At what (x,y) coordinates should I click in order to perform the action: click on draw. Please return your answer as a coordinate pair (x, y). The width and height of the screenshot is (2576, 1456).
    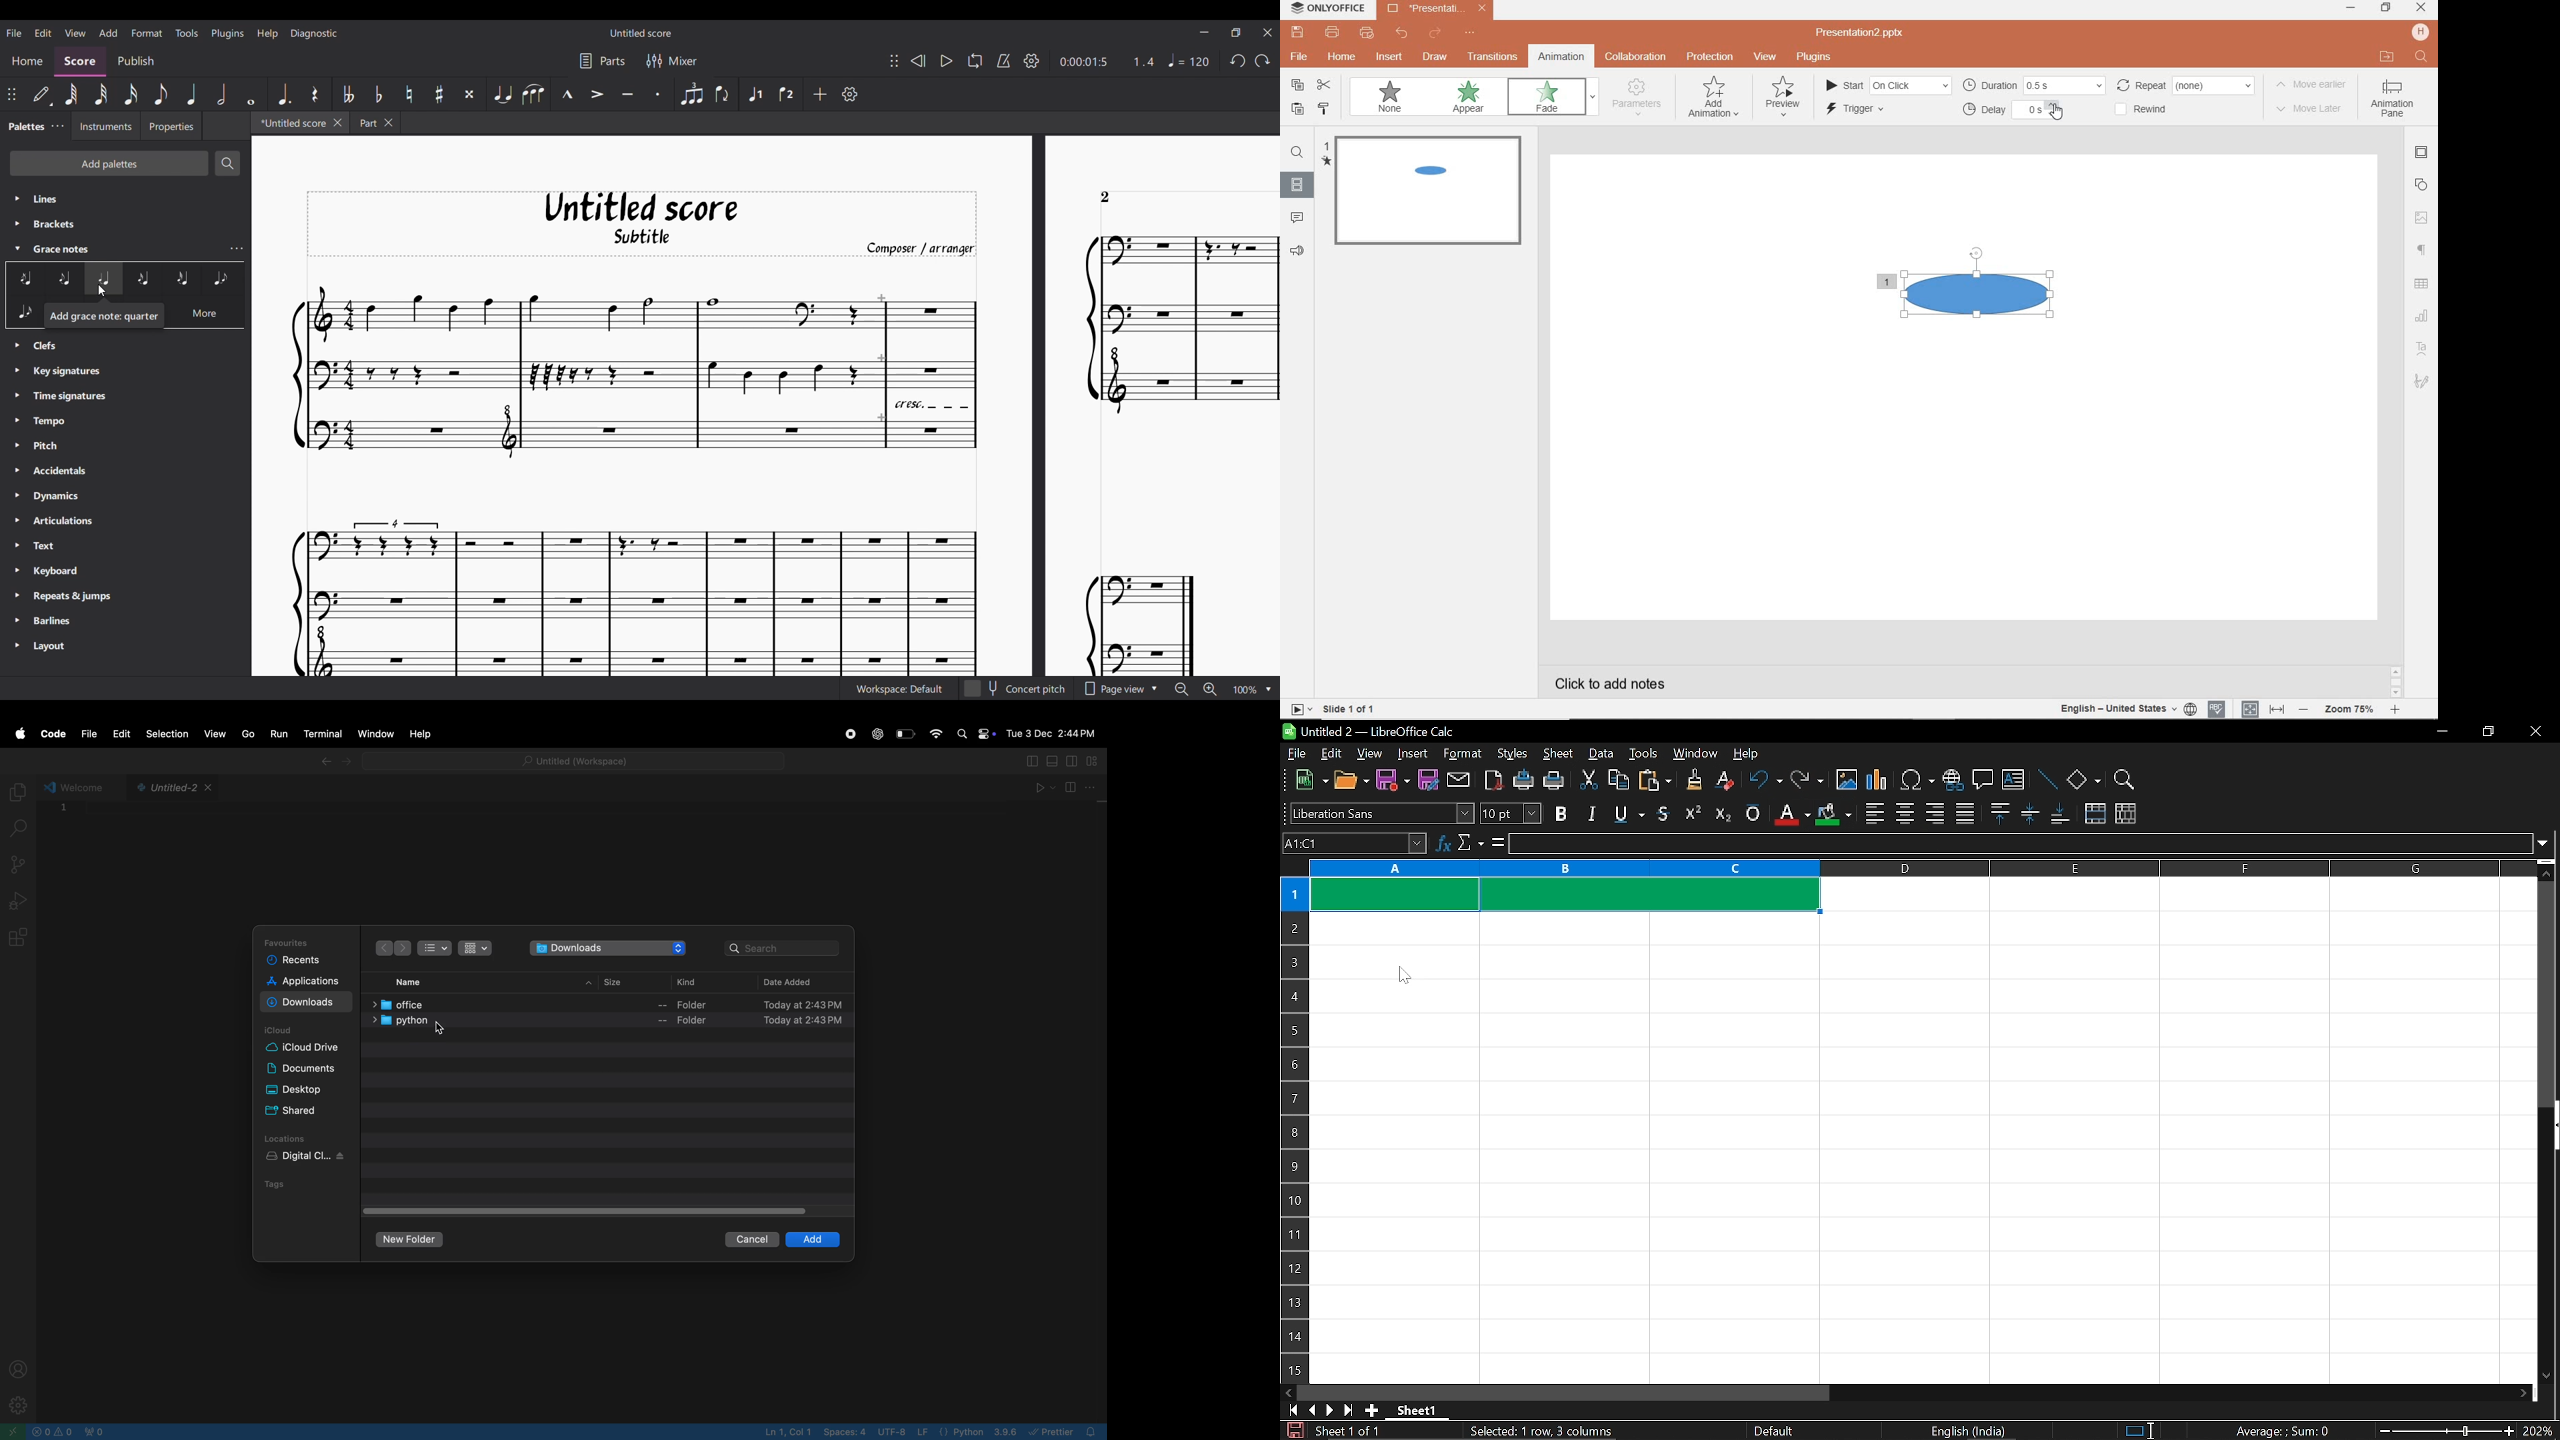
    Looking at the image, I should click on (1434, 58).